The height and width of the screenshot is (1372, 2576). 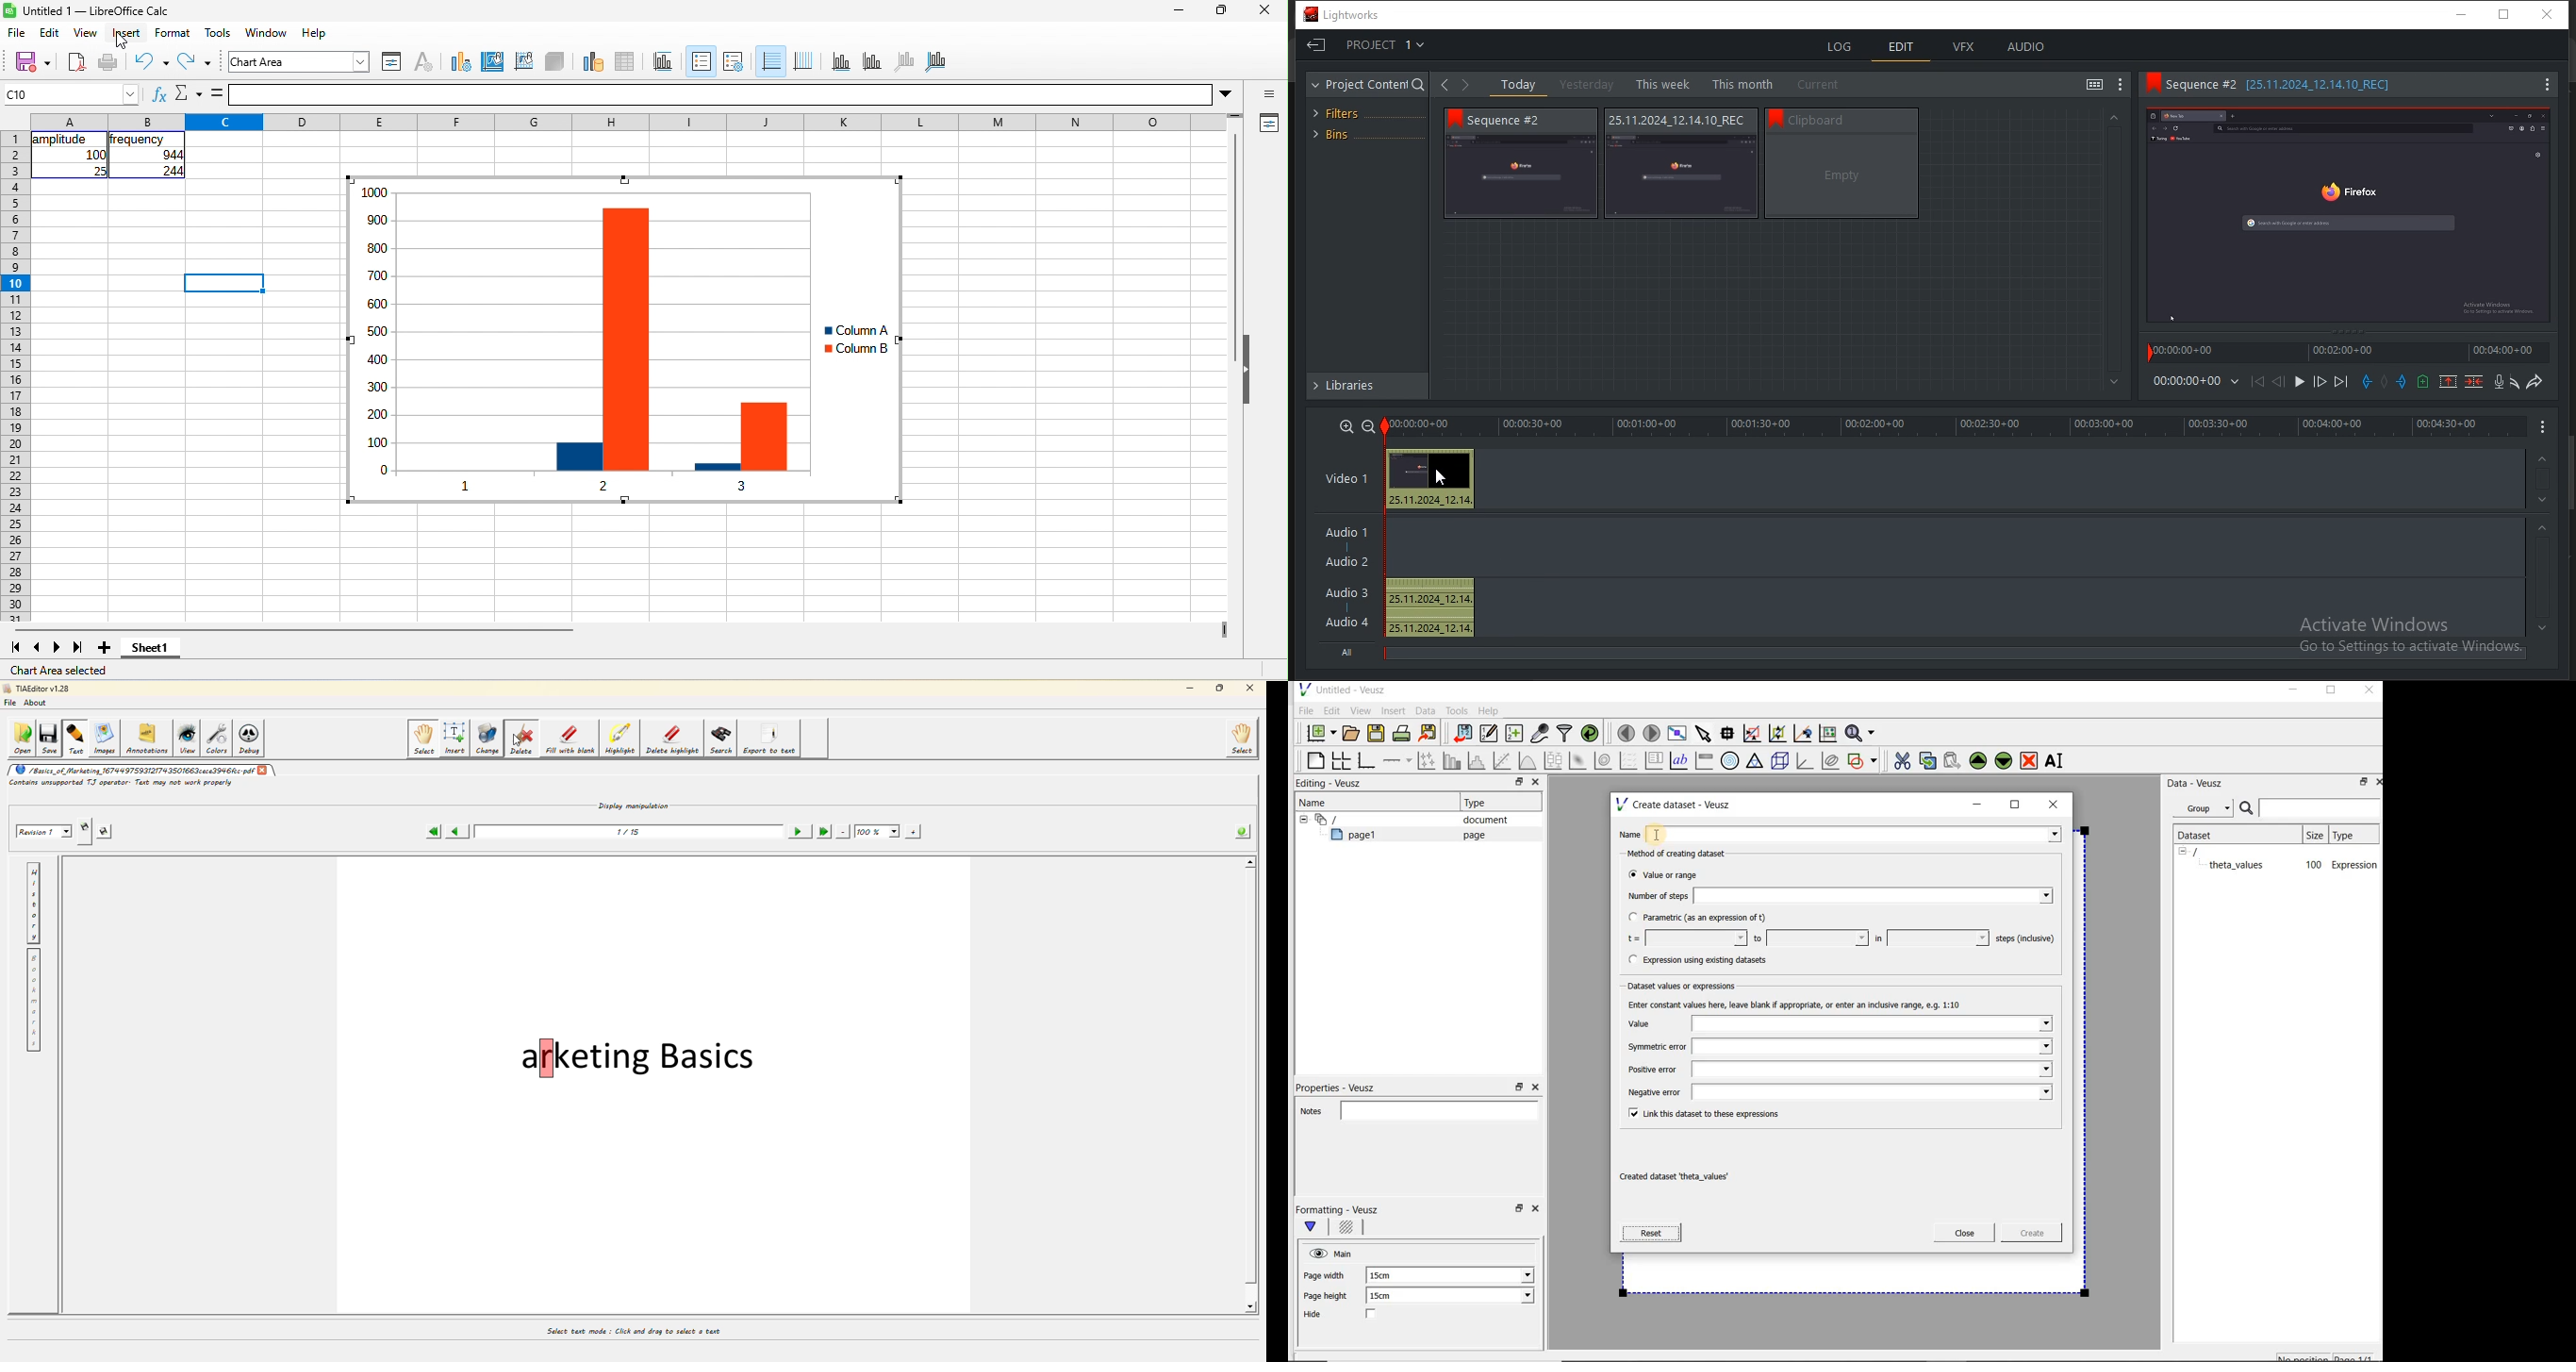 I want to click on format selection, so click(x=389, y=61).